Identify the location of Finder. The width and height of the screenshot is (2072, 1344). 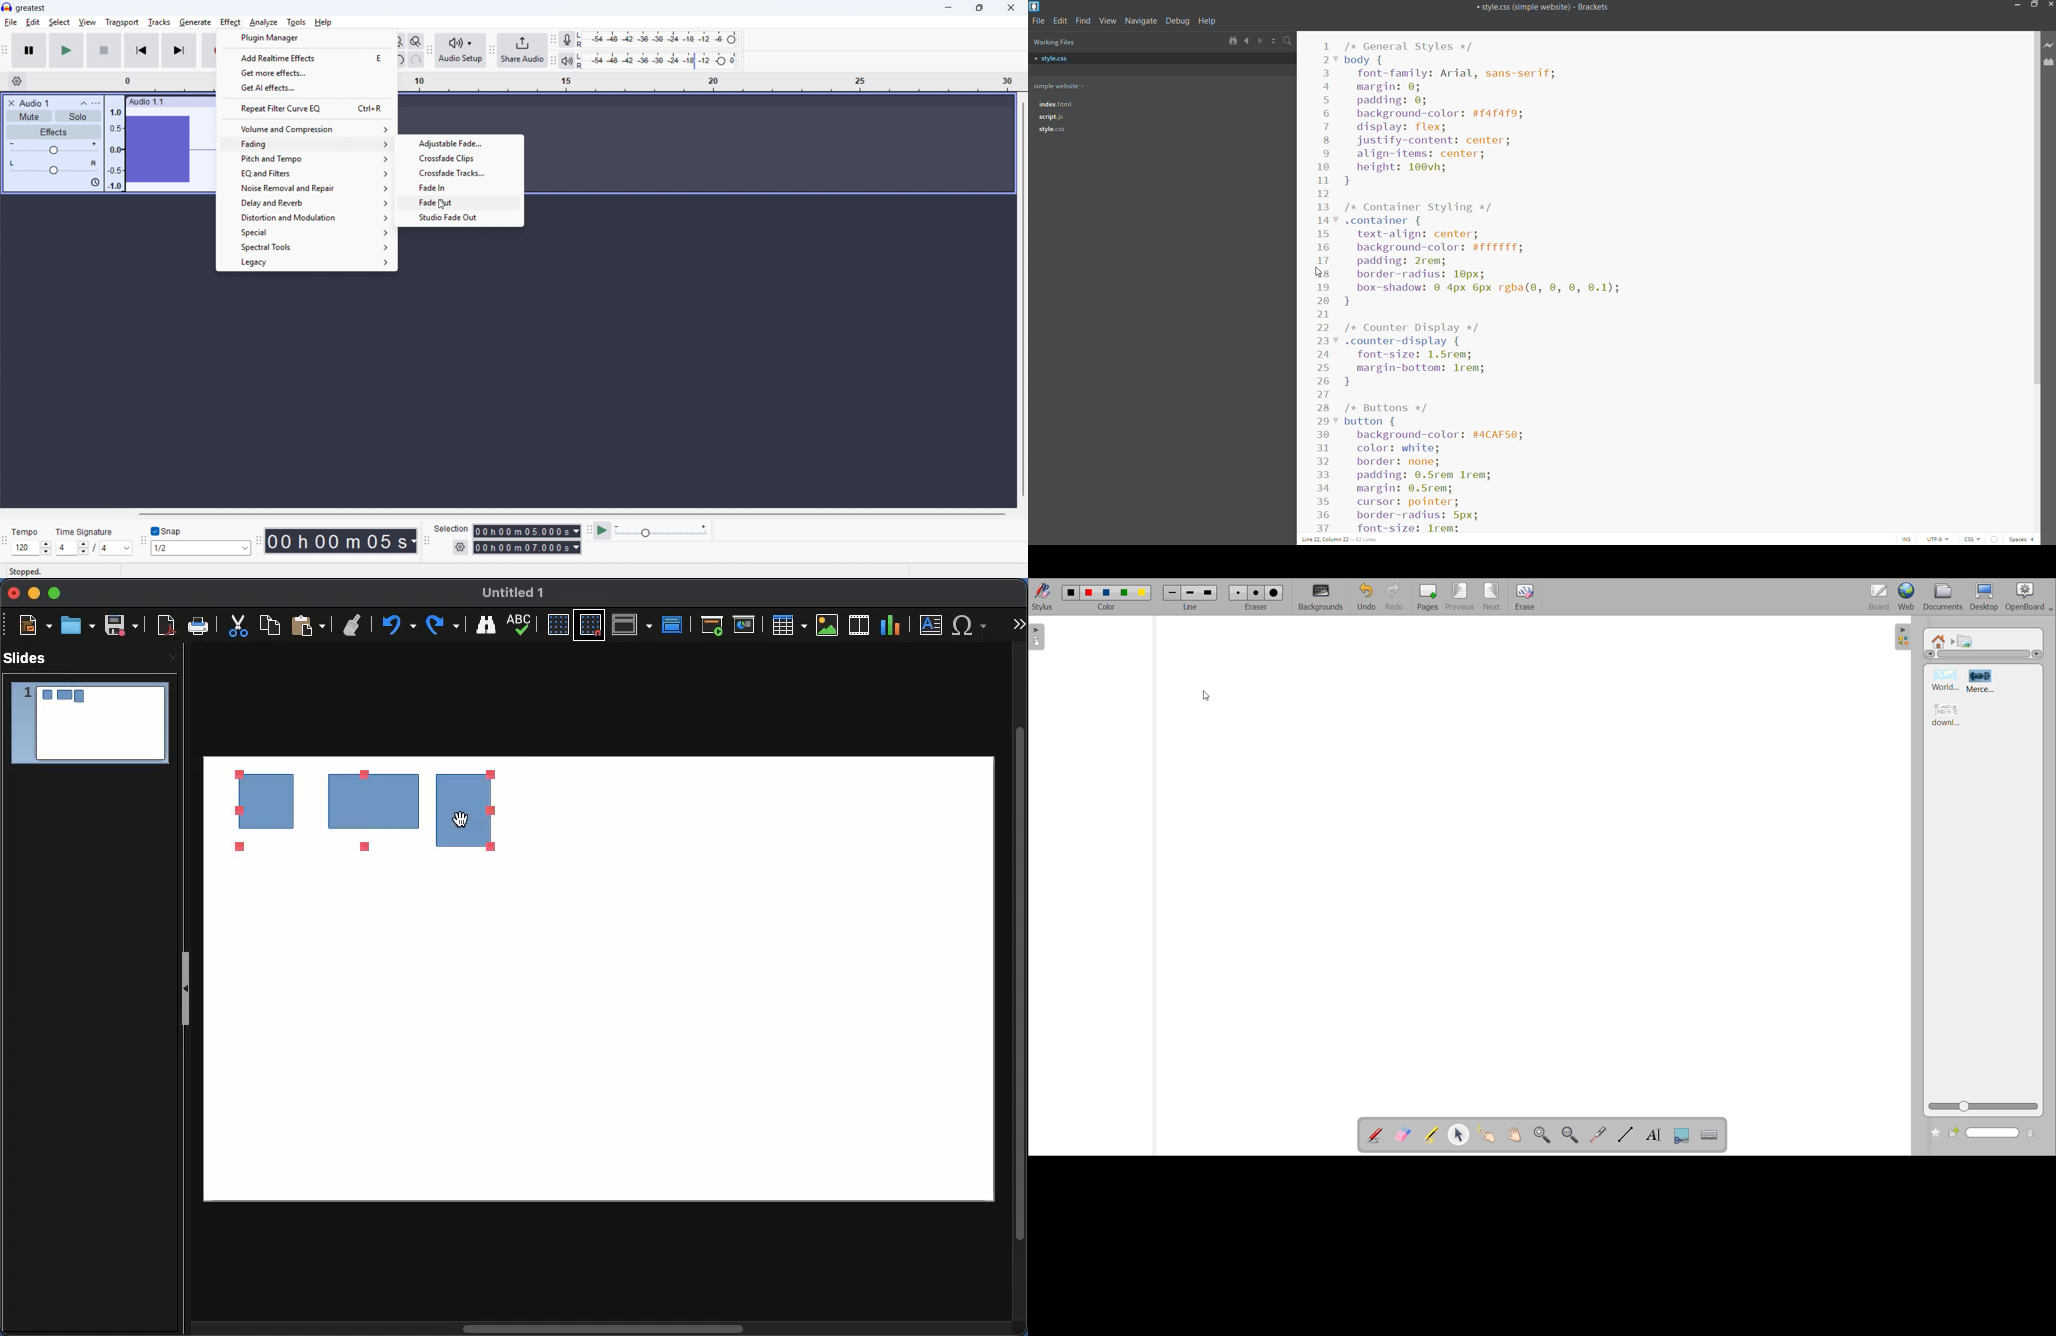
(487, 625).